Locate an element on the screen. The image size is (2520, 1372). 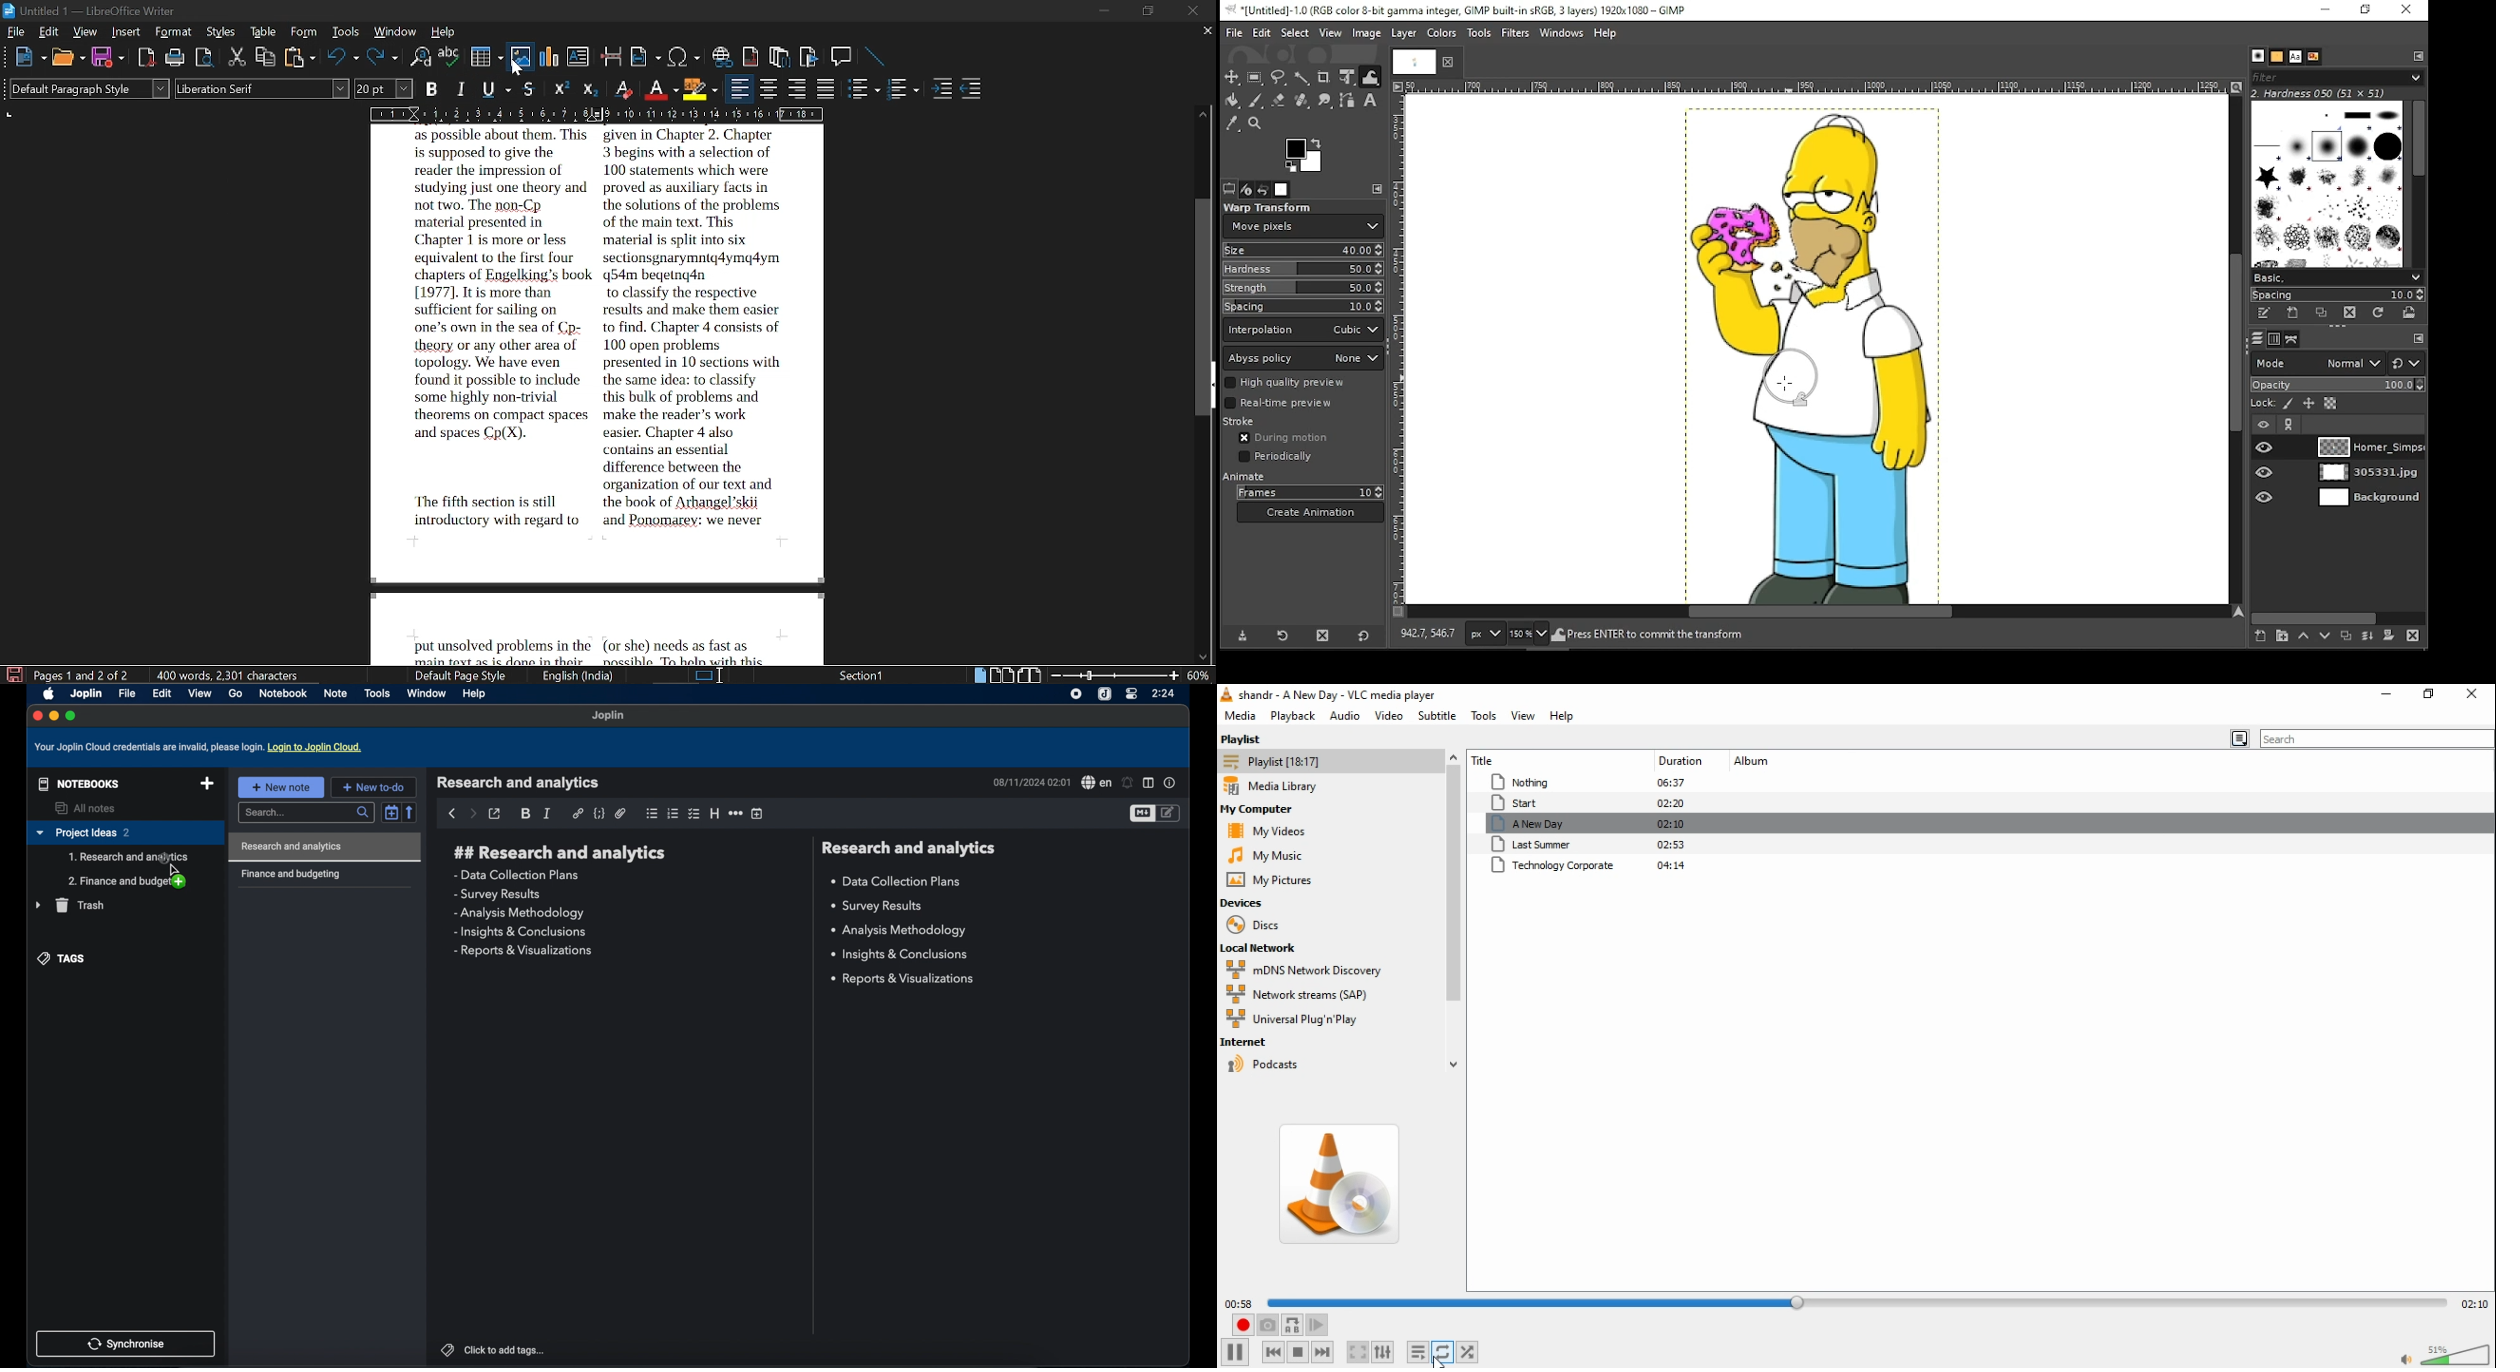
all notes is located at coordinates (87, 808).